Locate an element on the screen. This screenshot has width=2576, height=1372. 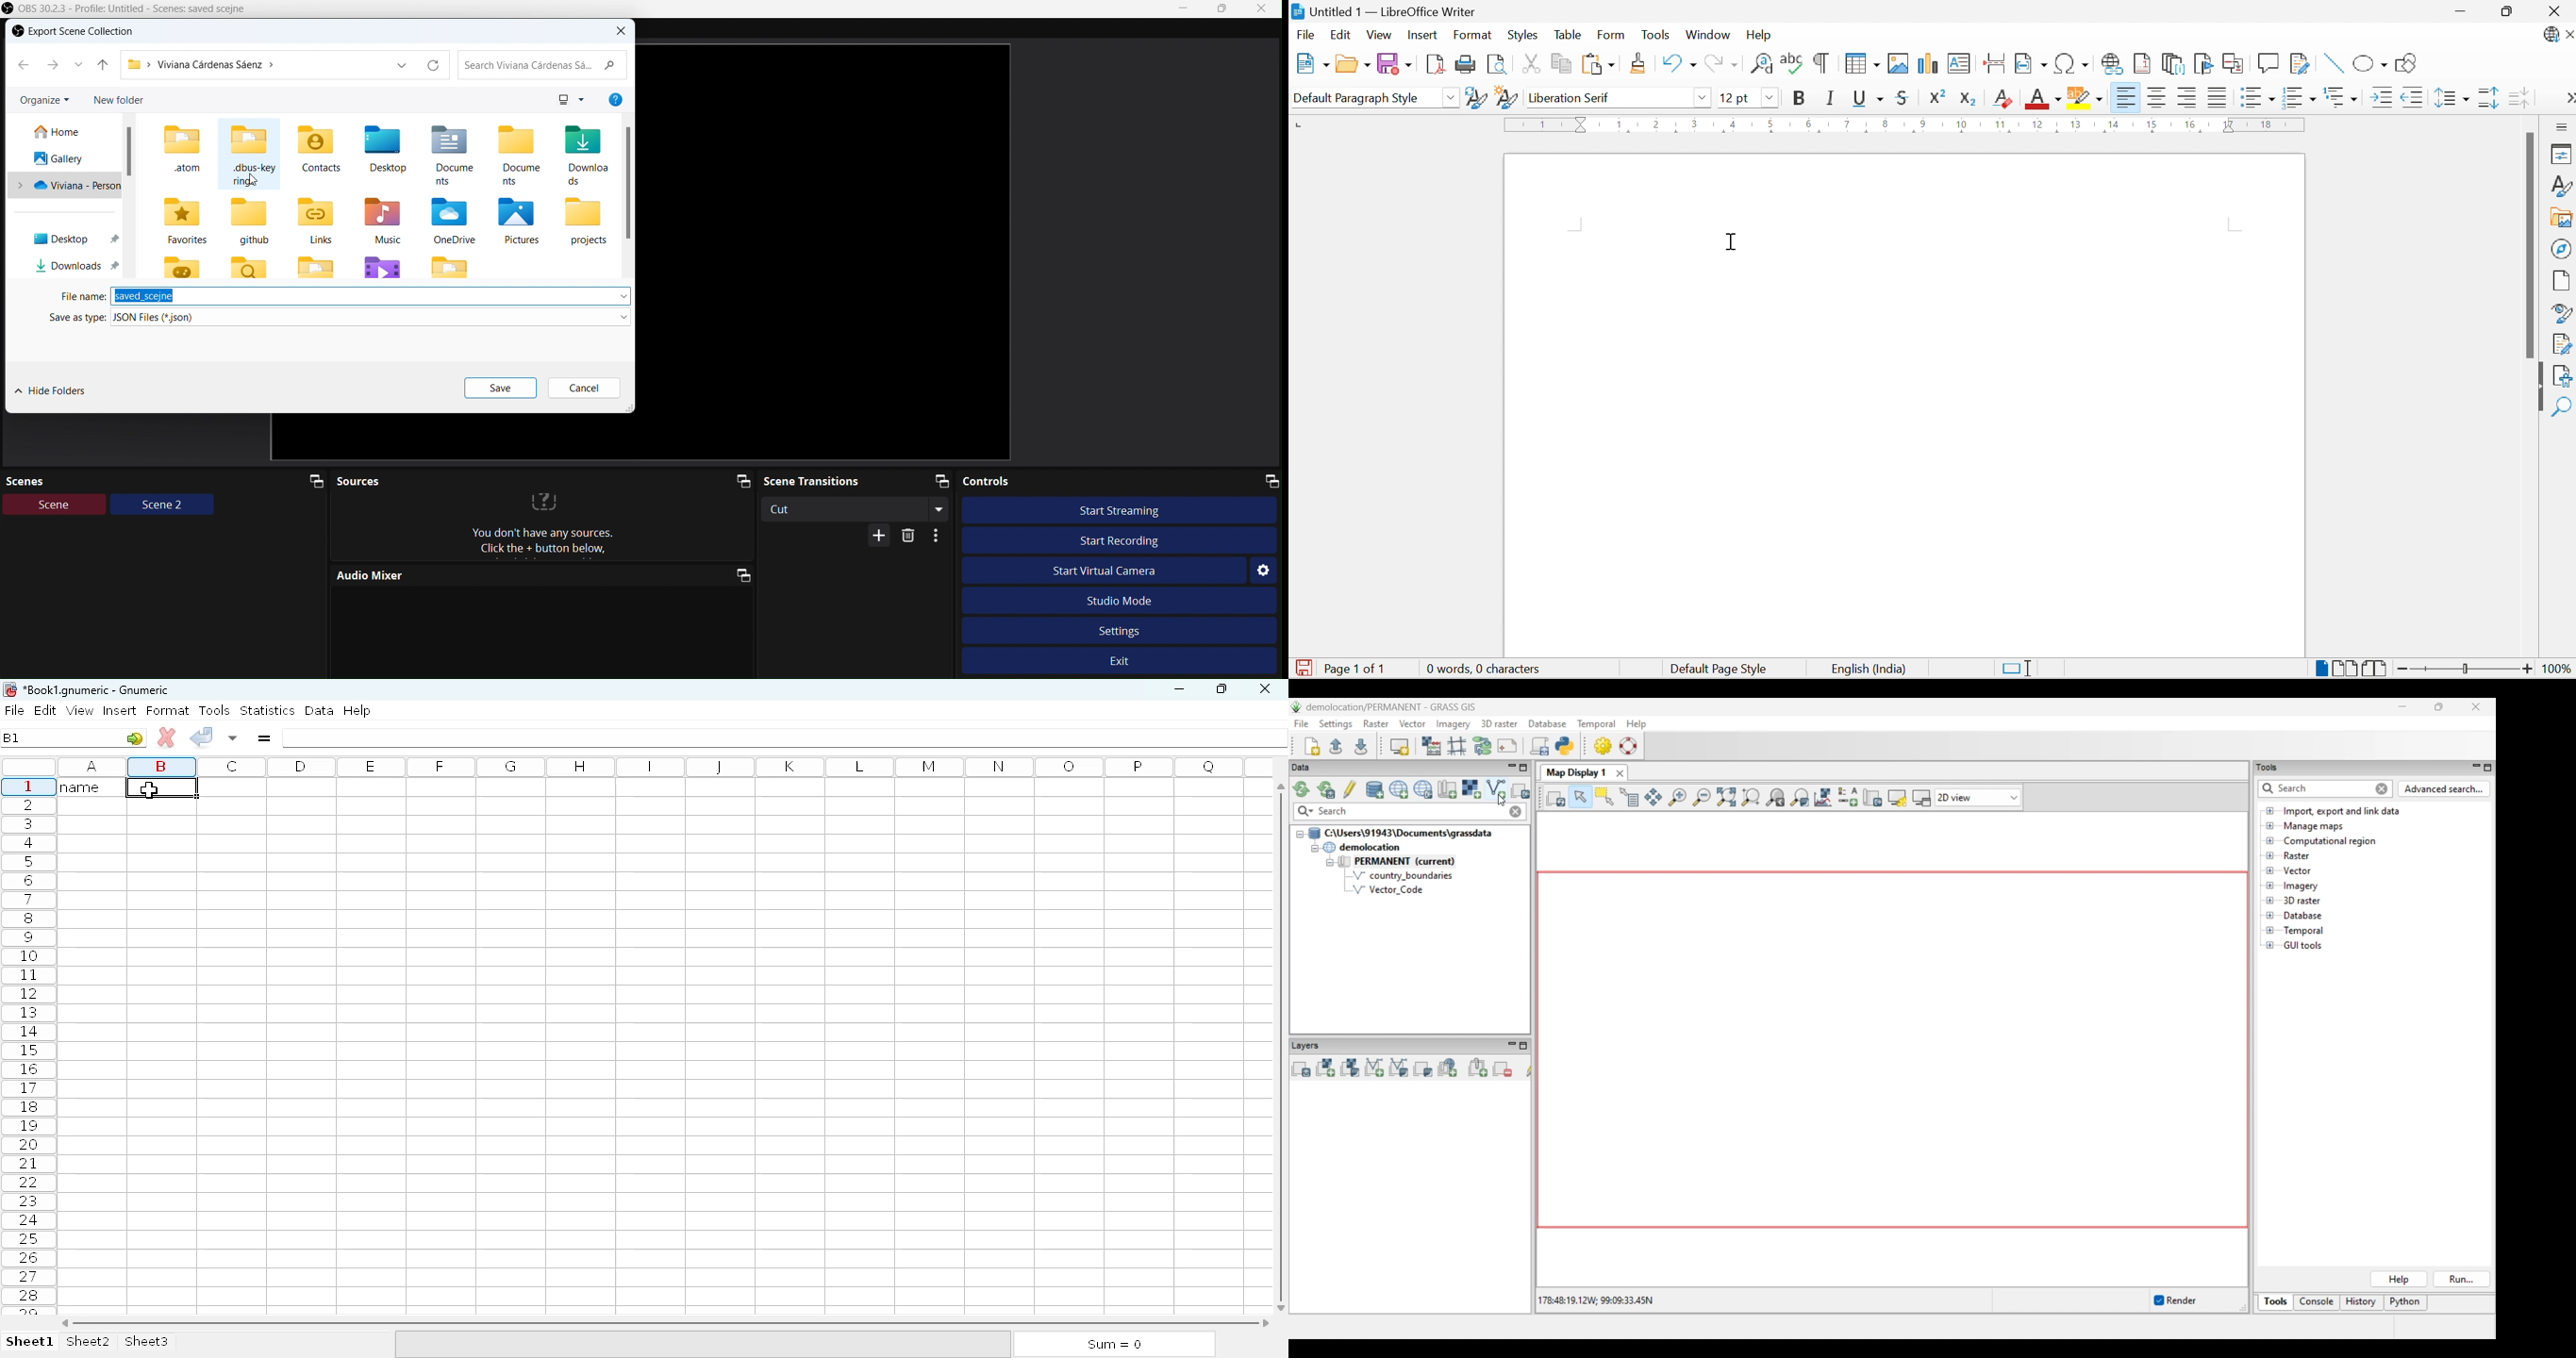
Print is located at coordinates (1465, 64).